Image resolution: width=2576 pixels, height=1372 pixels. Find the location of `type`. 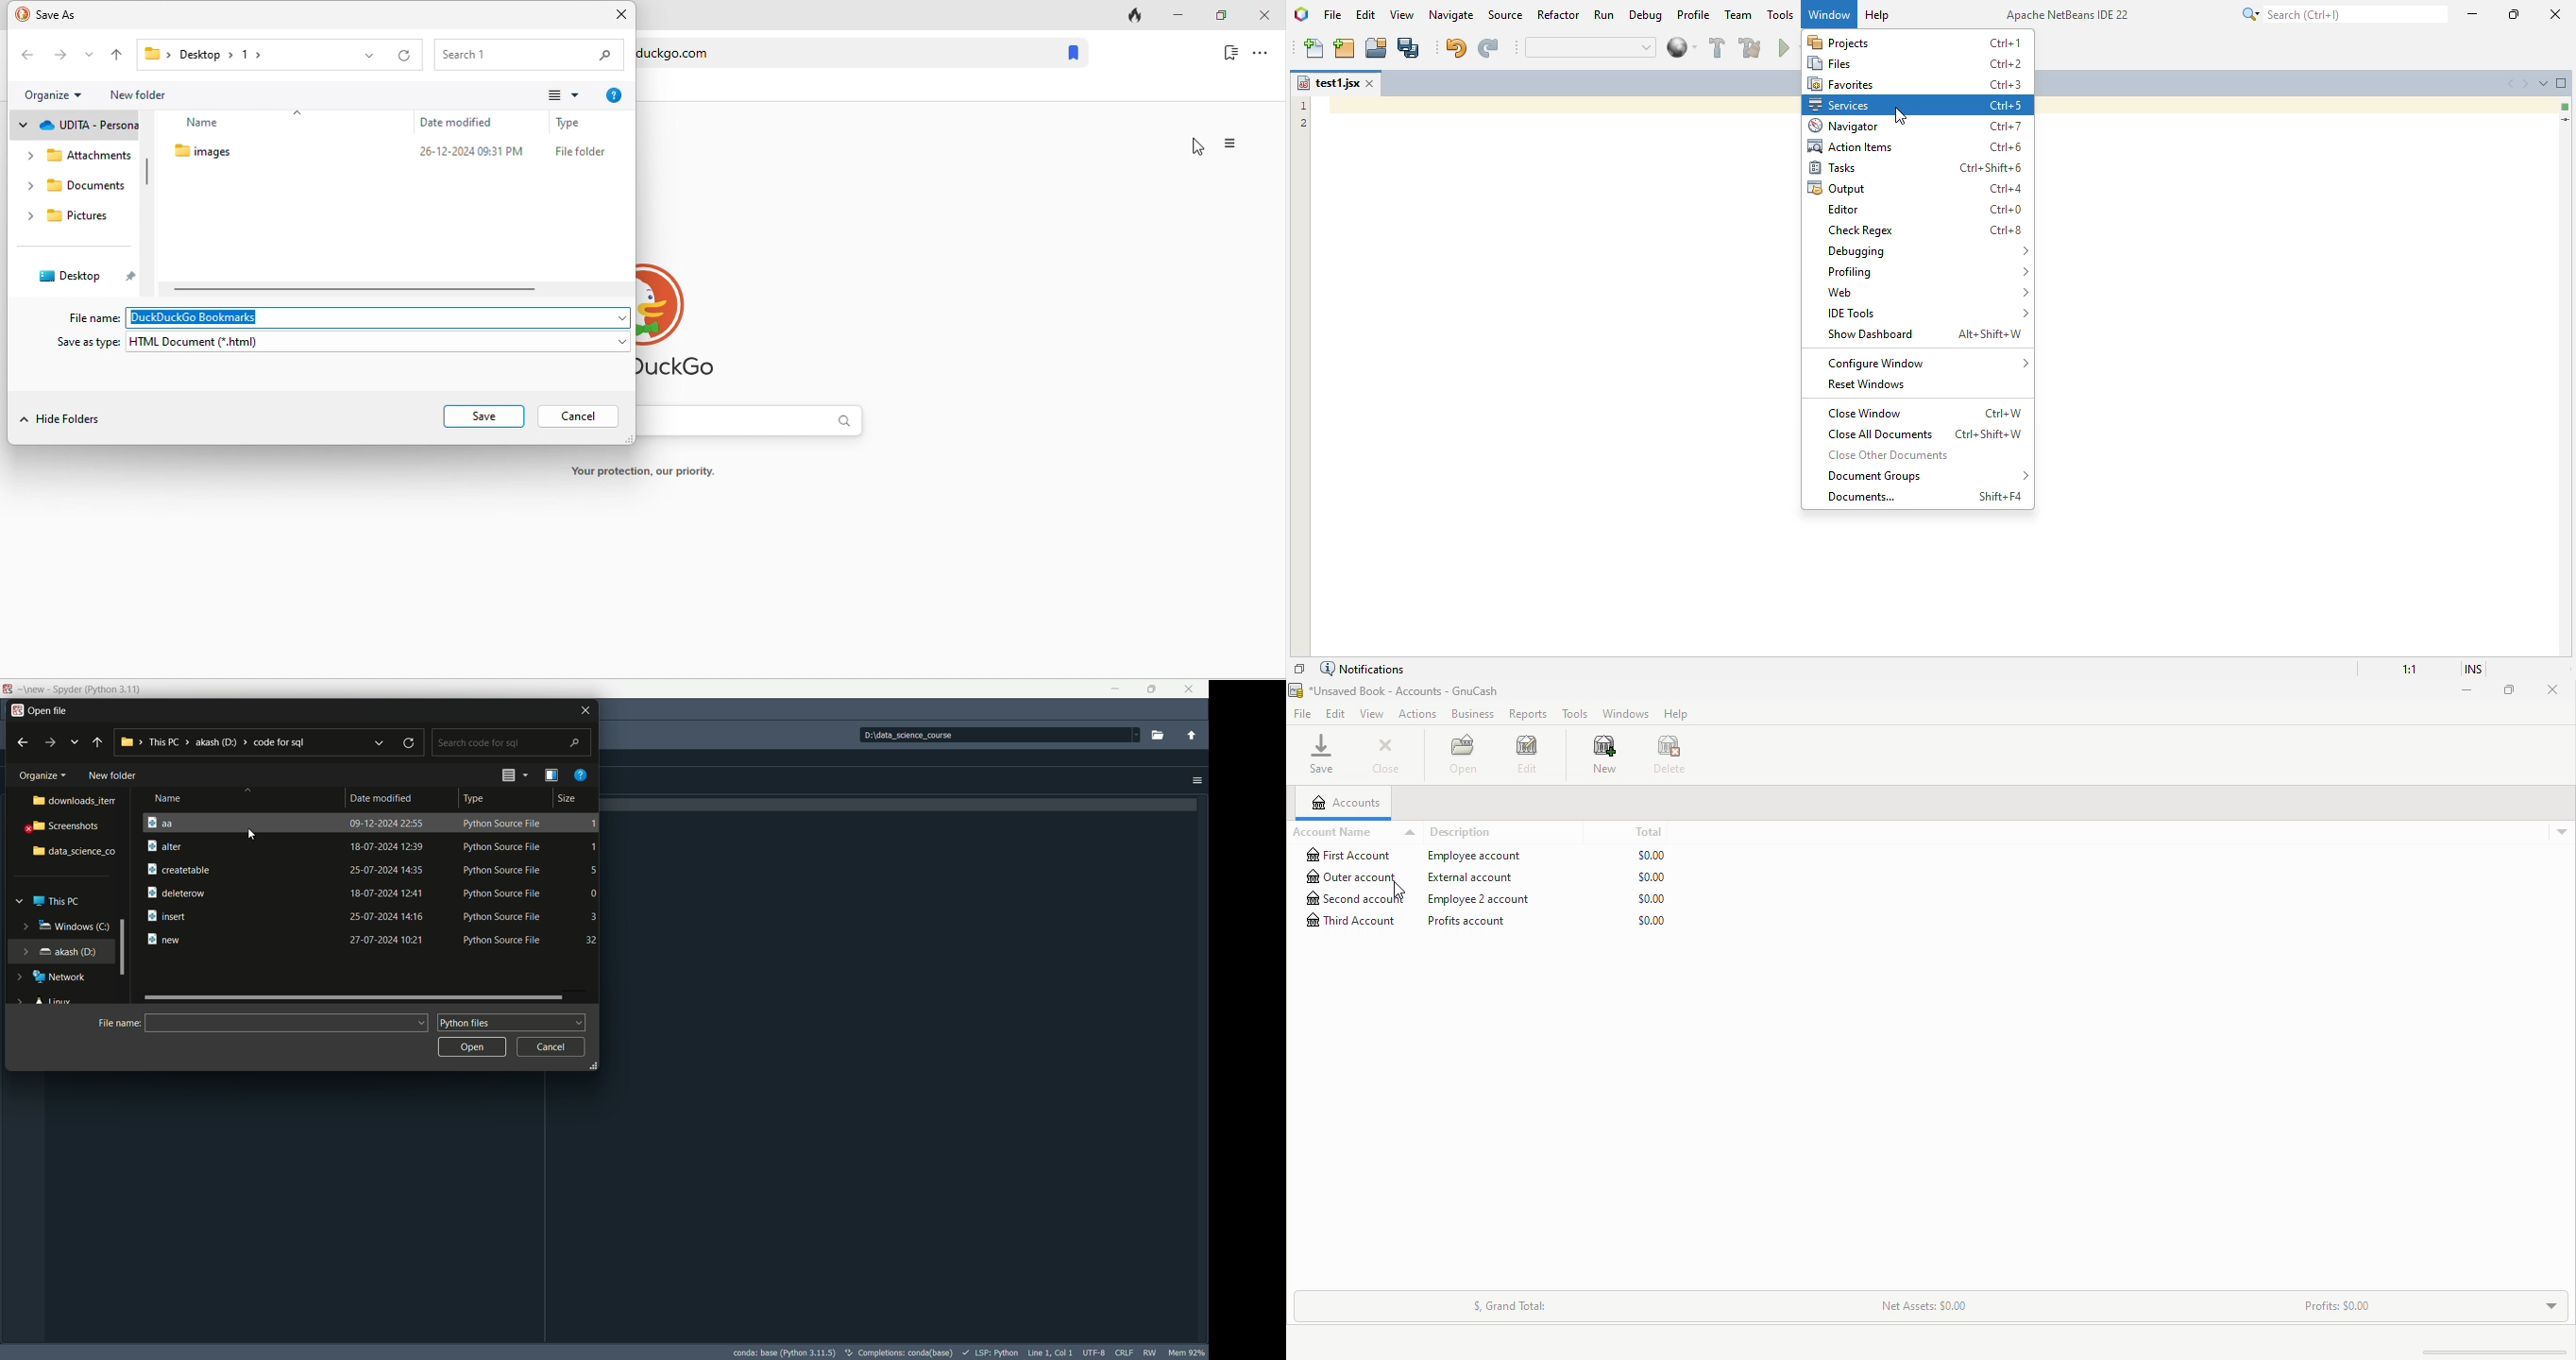

type is located at coordinates (476, 798).